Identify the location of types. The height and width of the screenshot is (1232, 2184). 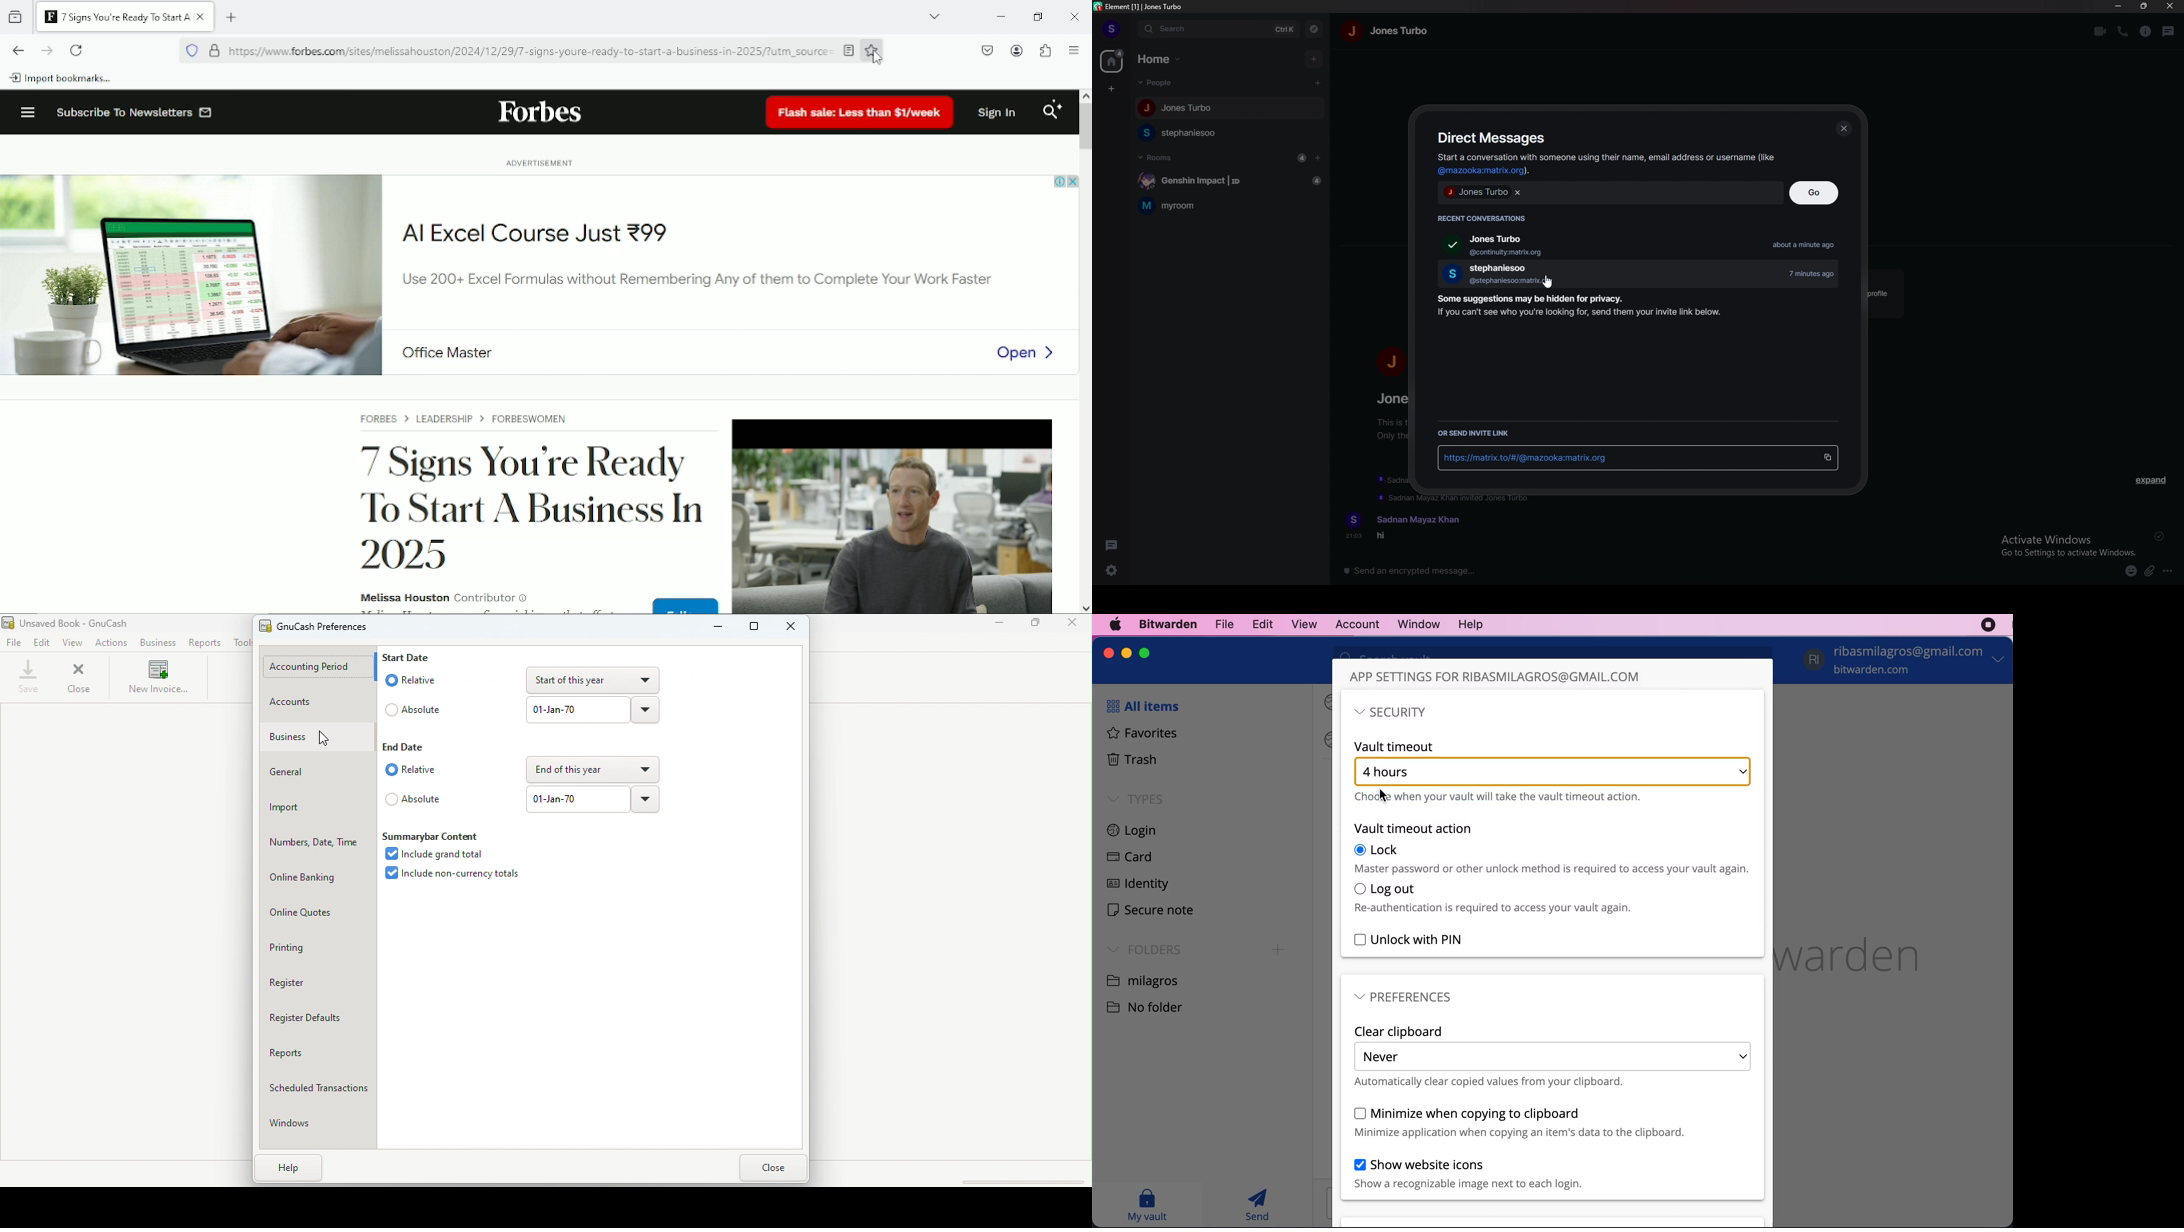
(1135, 798).